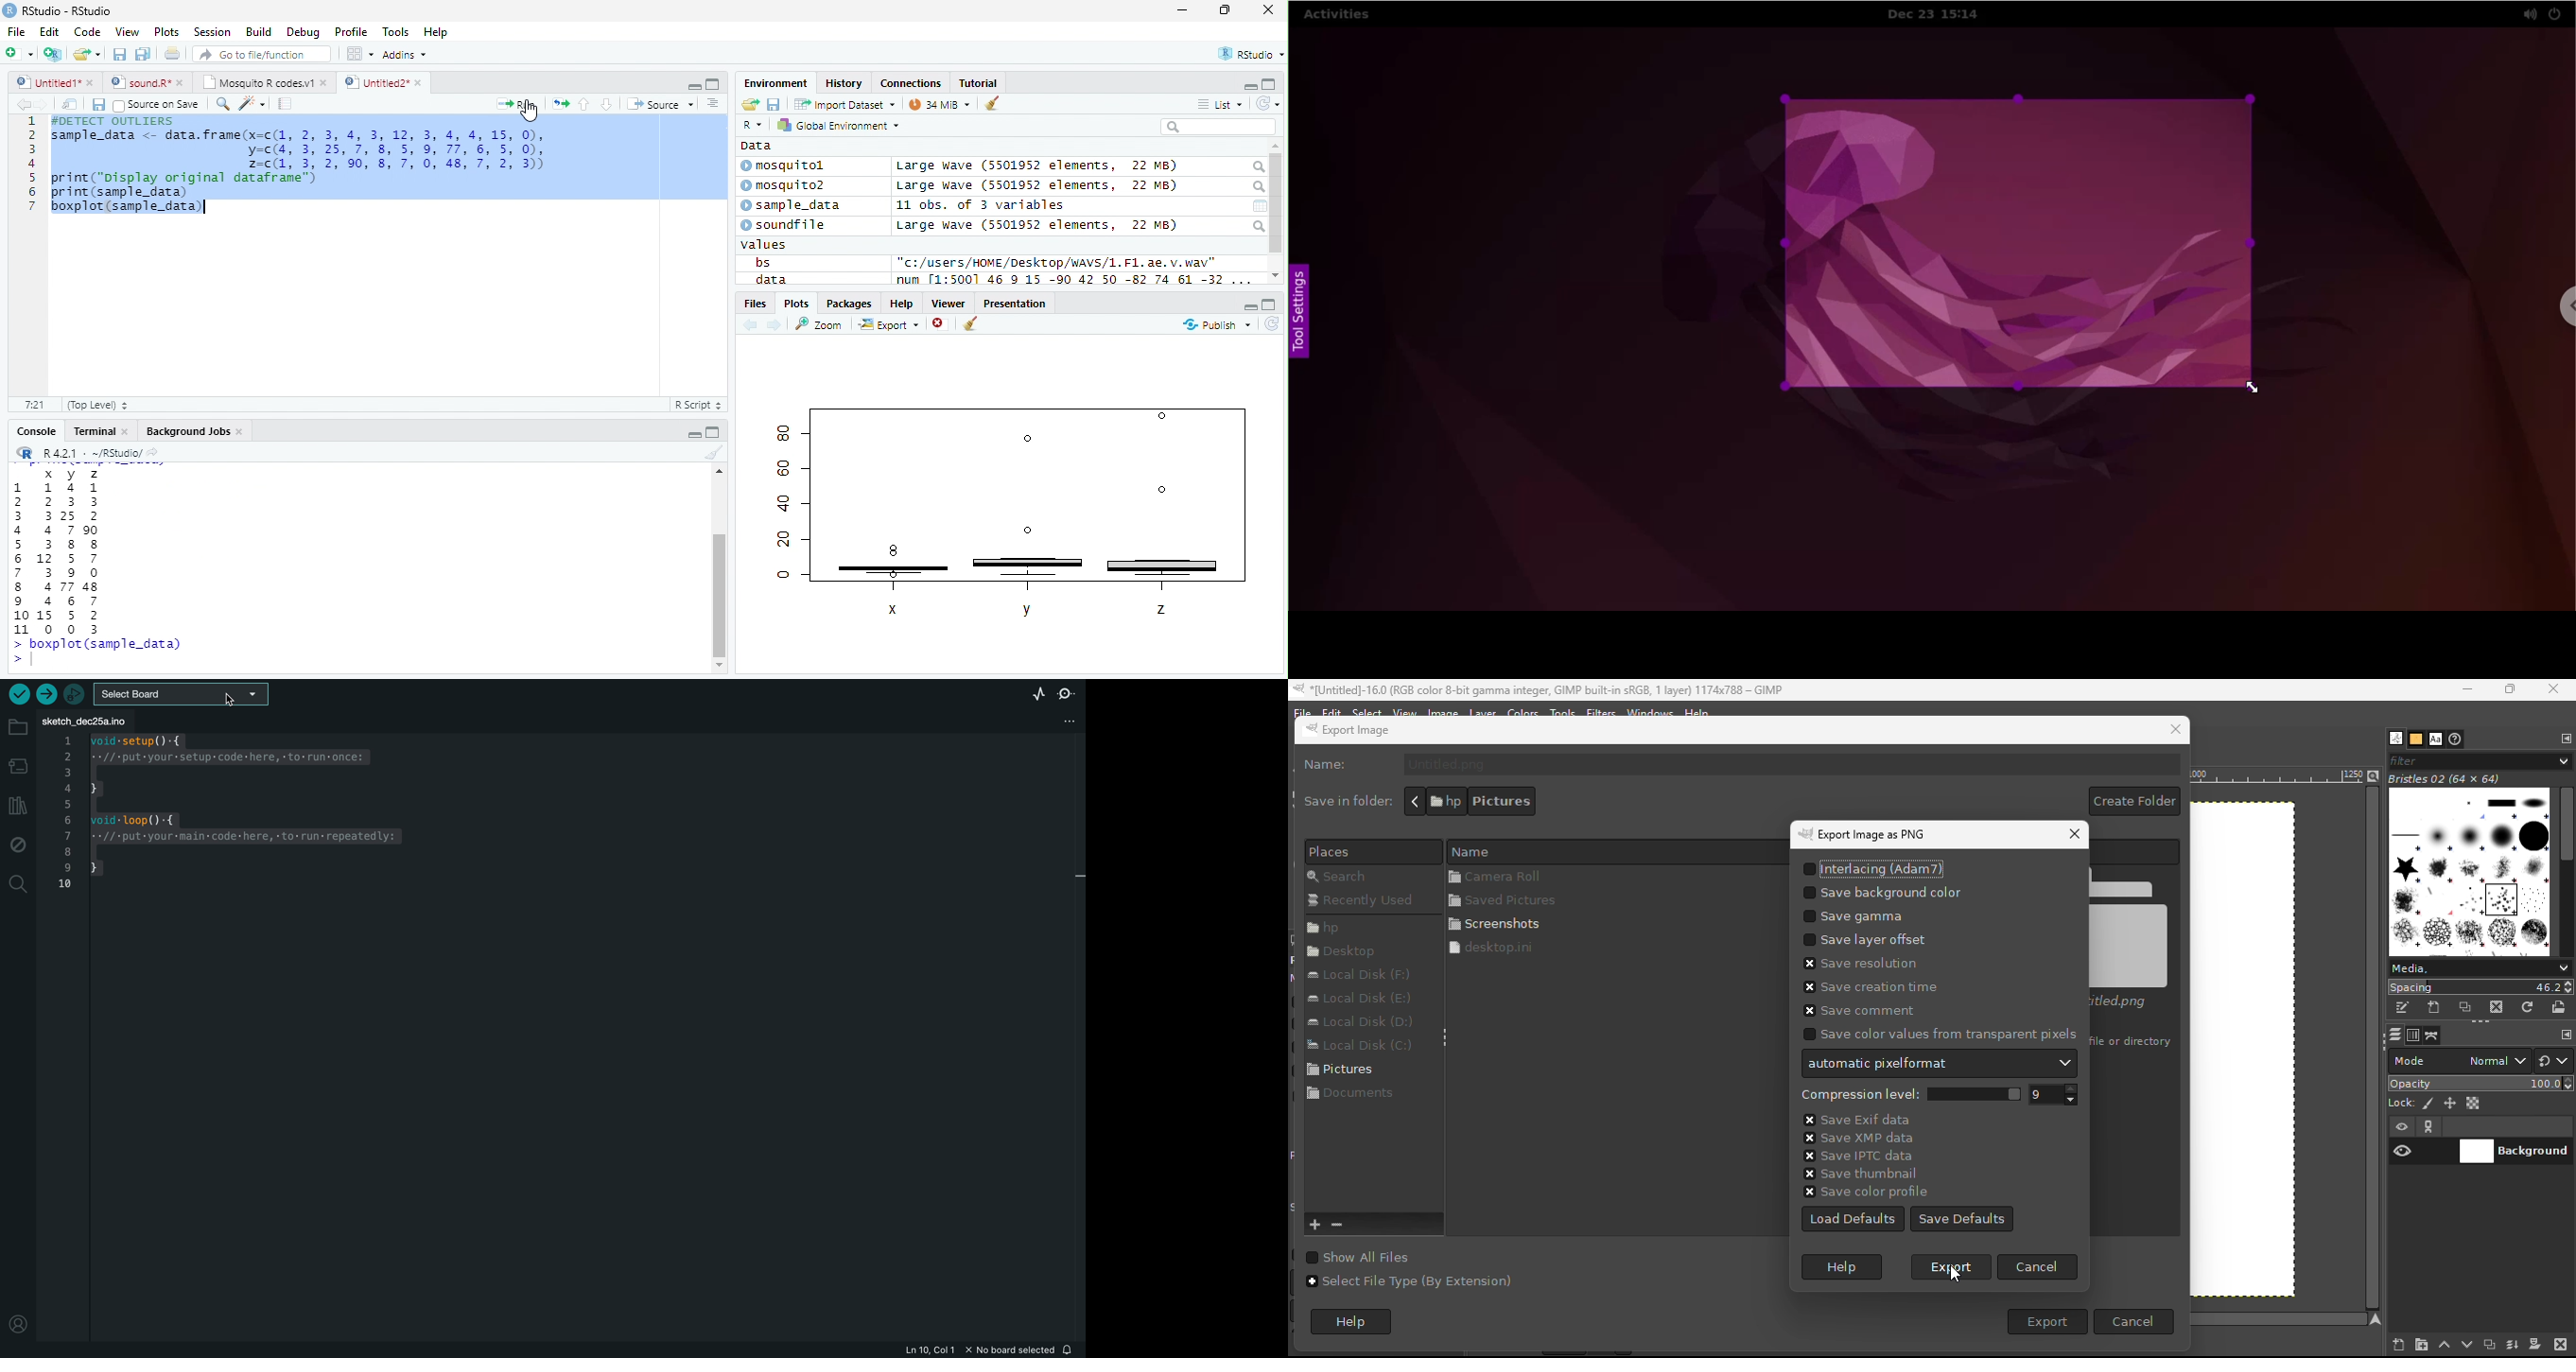 The image size is (2576, 1372). Describe the element at coordinates (787, 185) in the screenshot. I see `mosquito2` at that location.